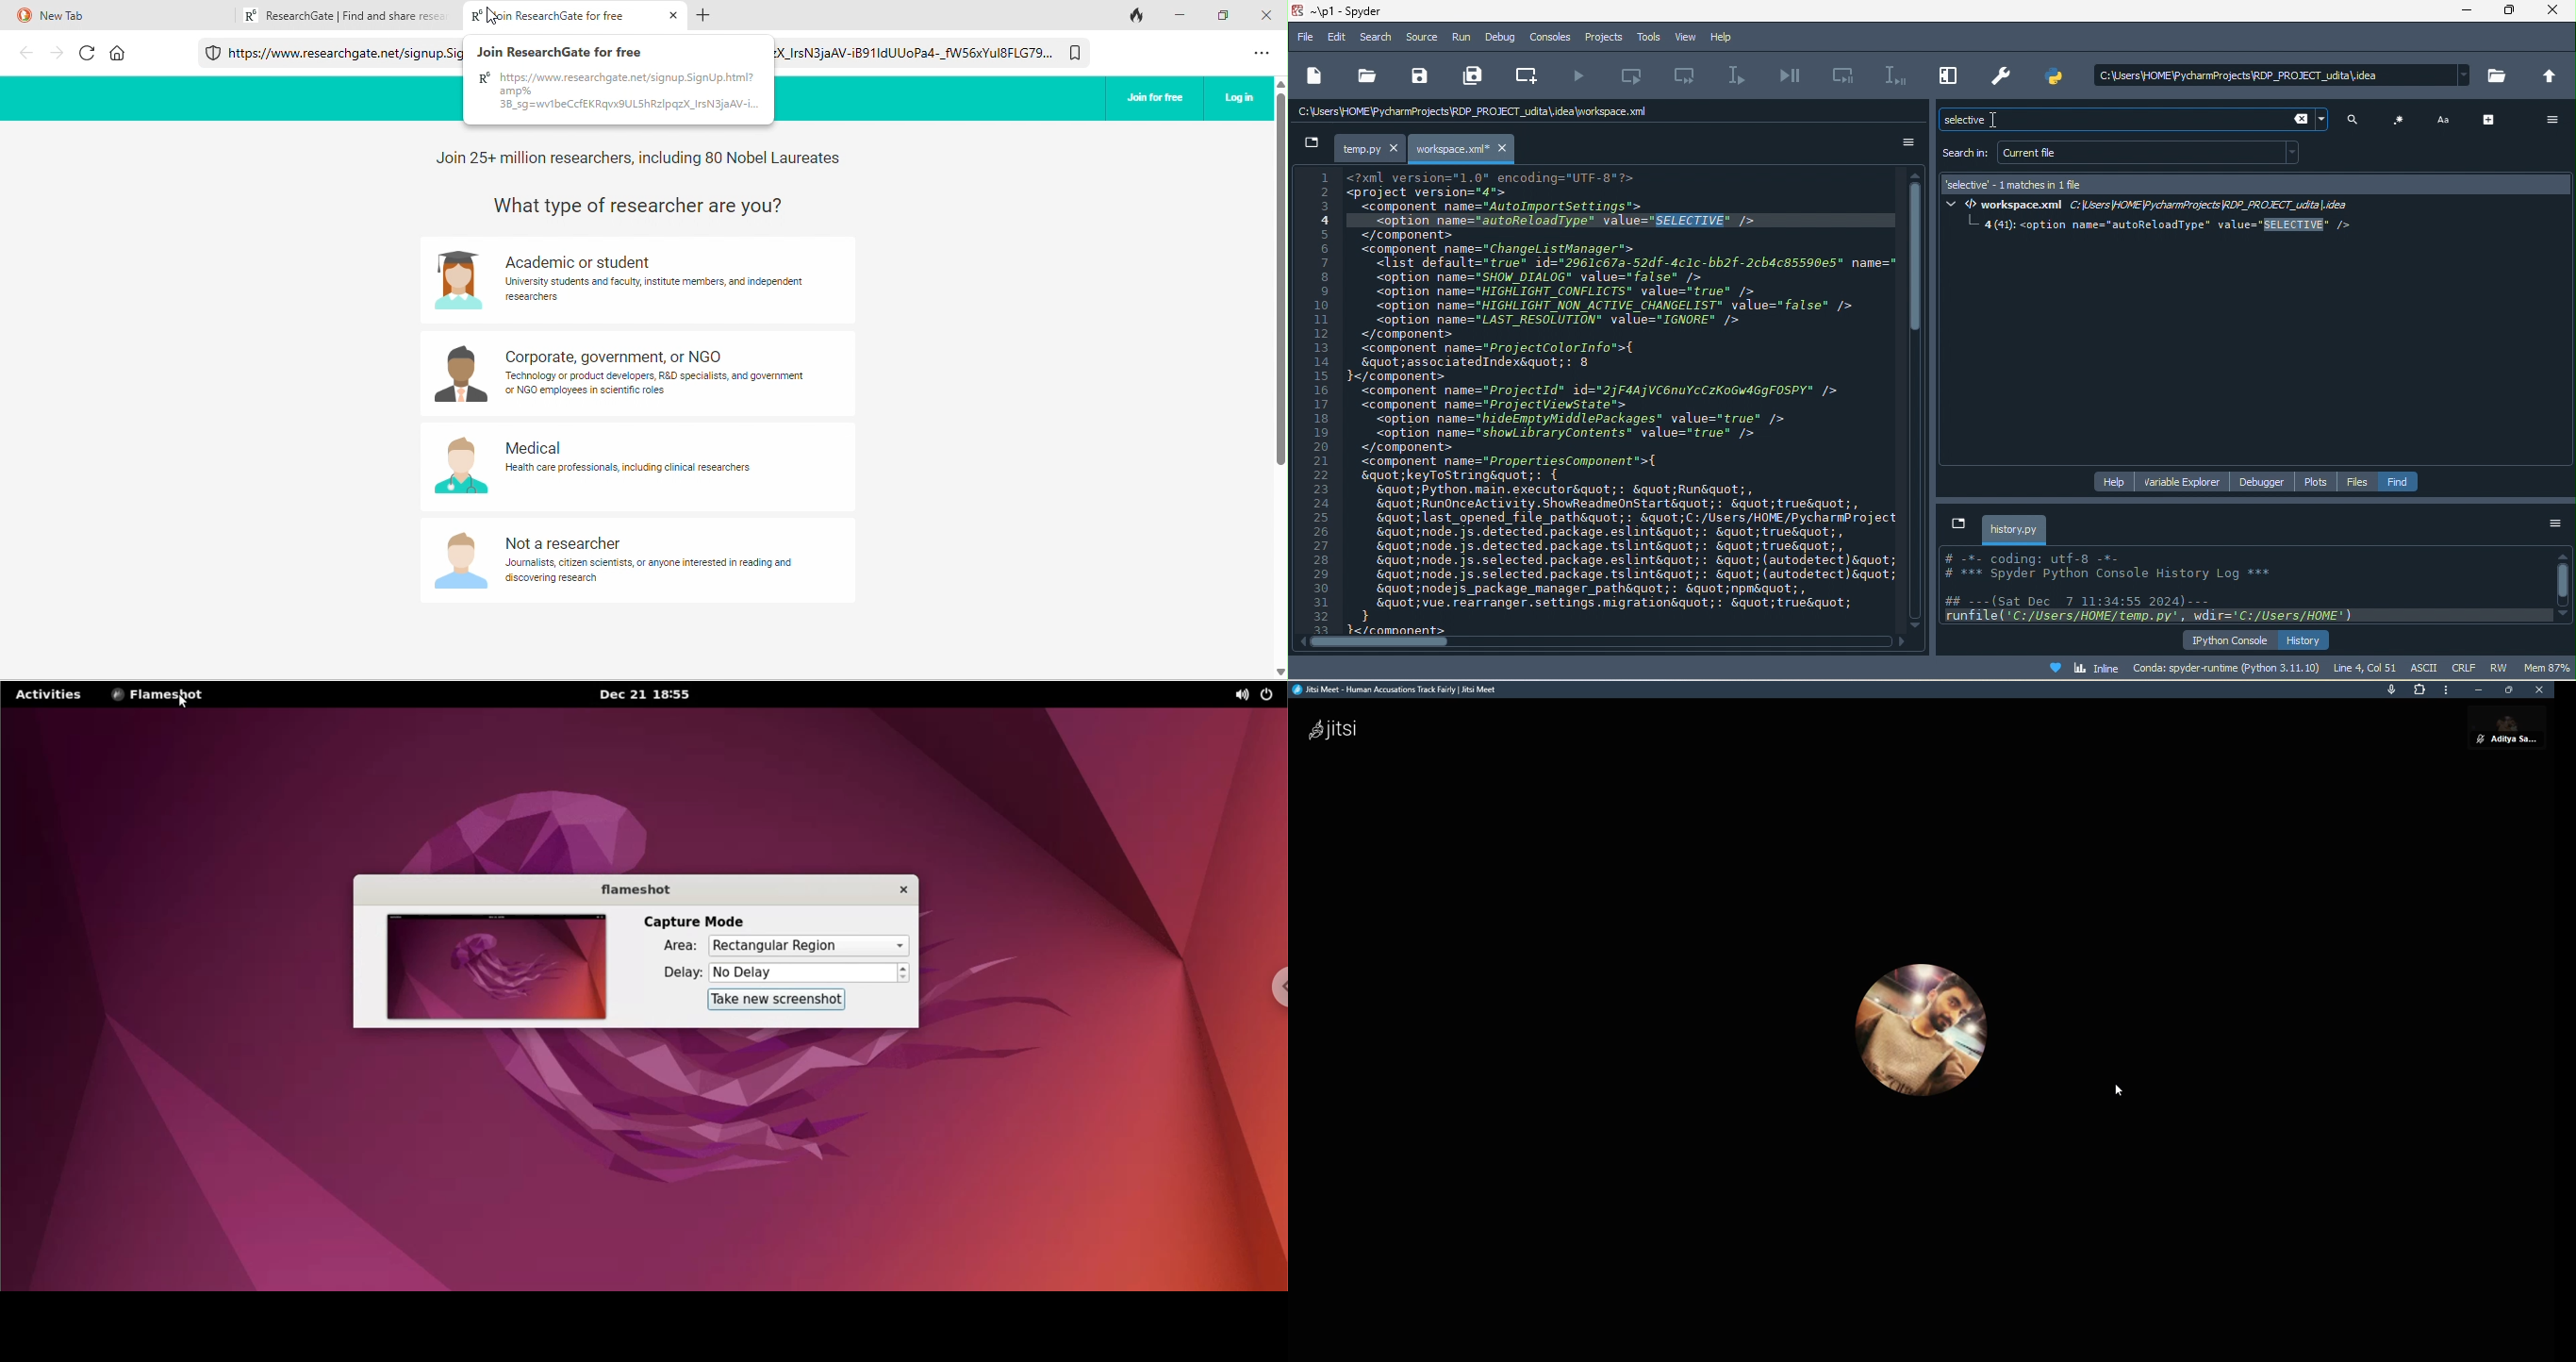 This screenshot has width=2576, height=1372. Describe the element at coordinates (2551, 76) in the screenshot. I see `change to current directory` at that location.